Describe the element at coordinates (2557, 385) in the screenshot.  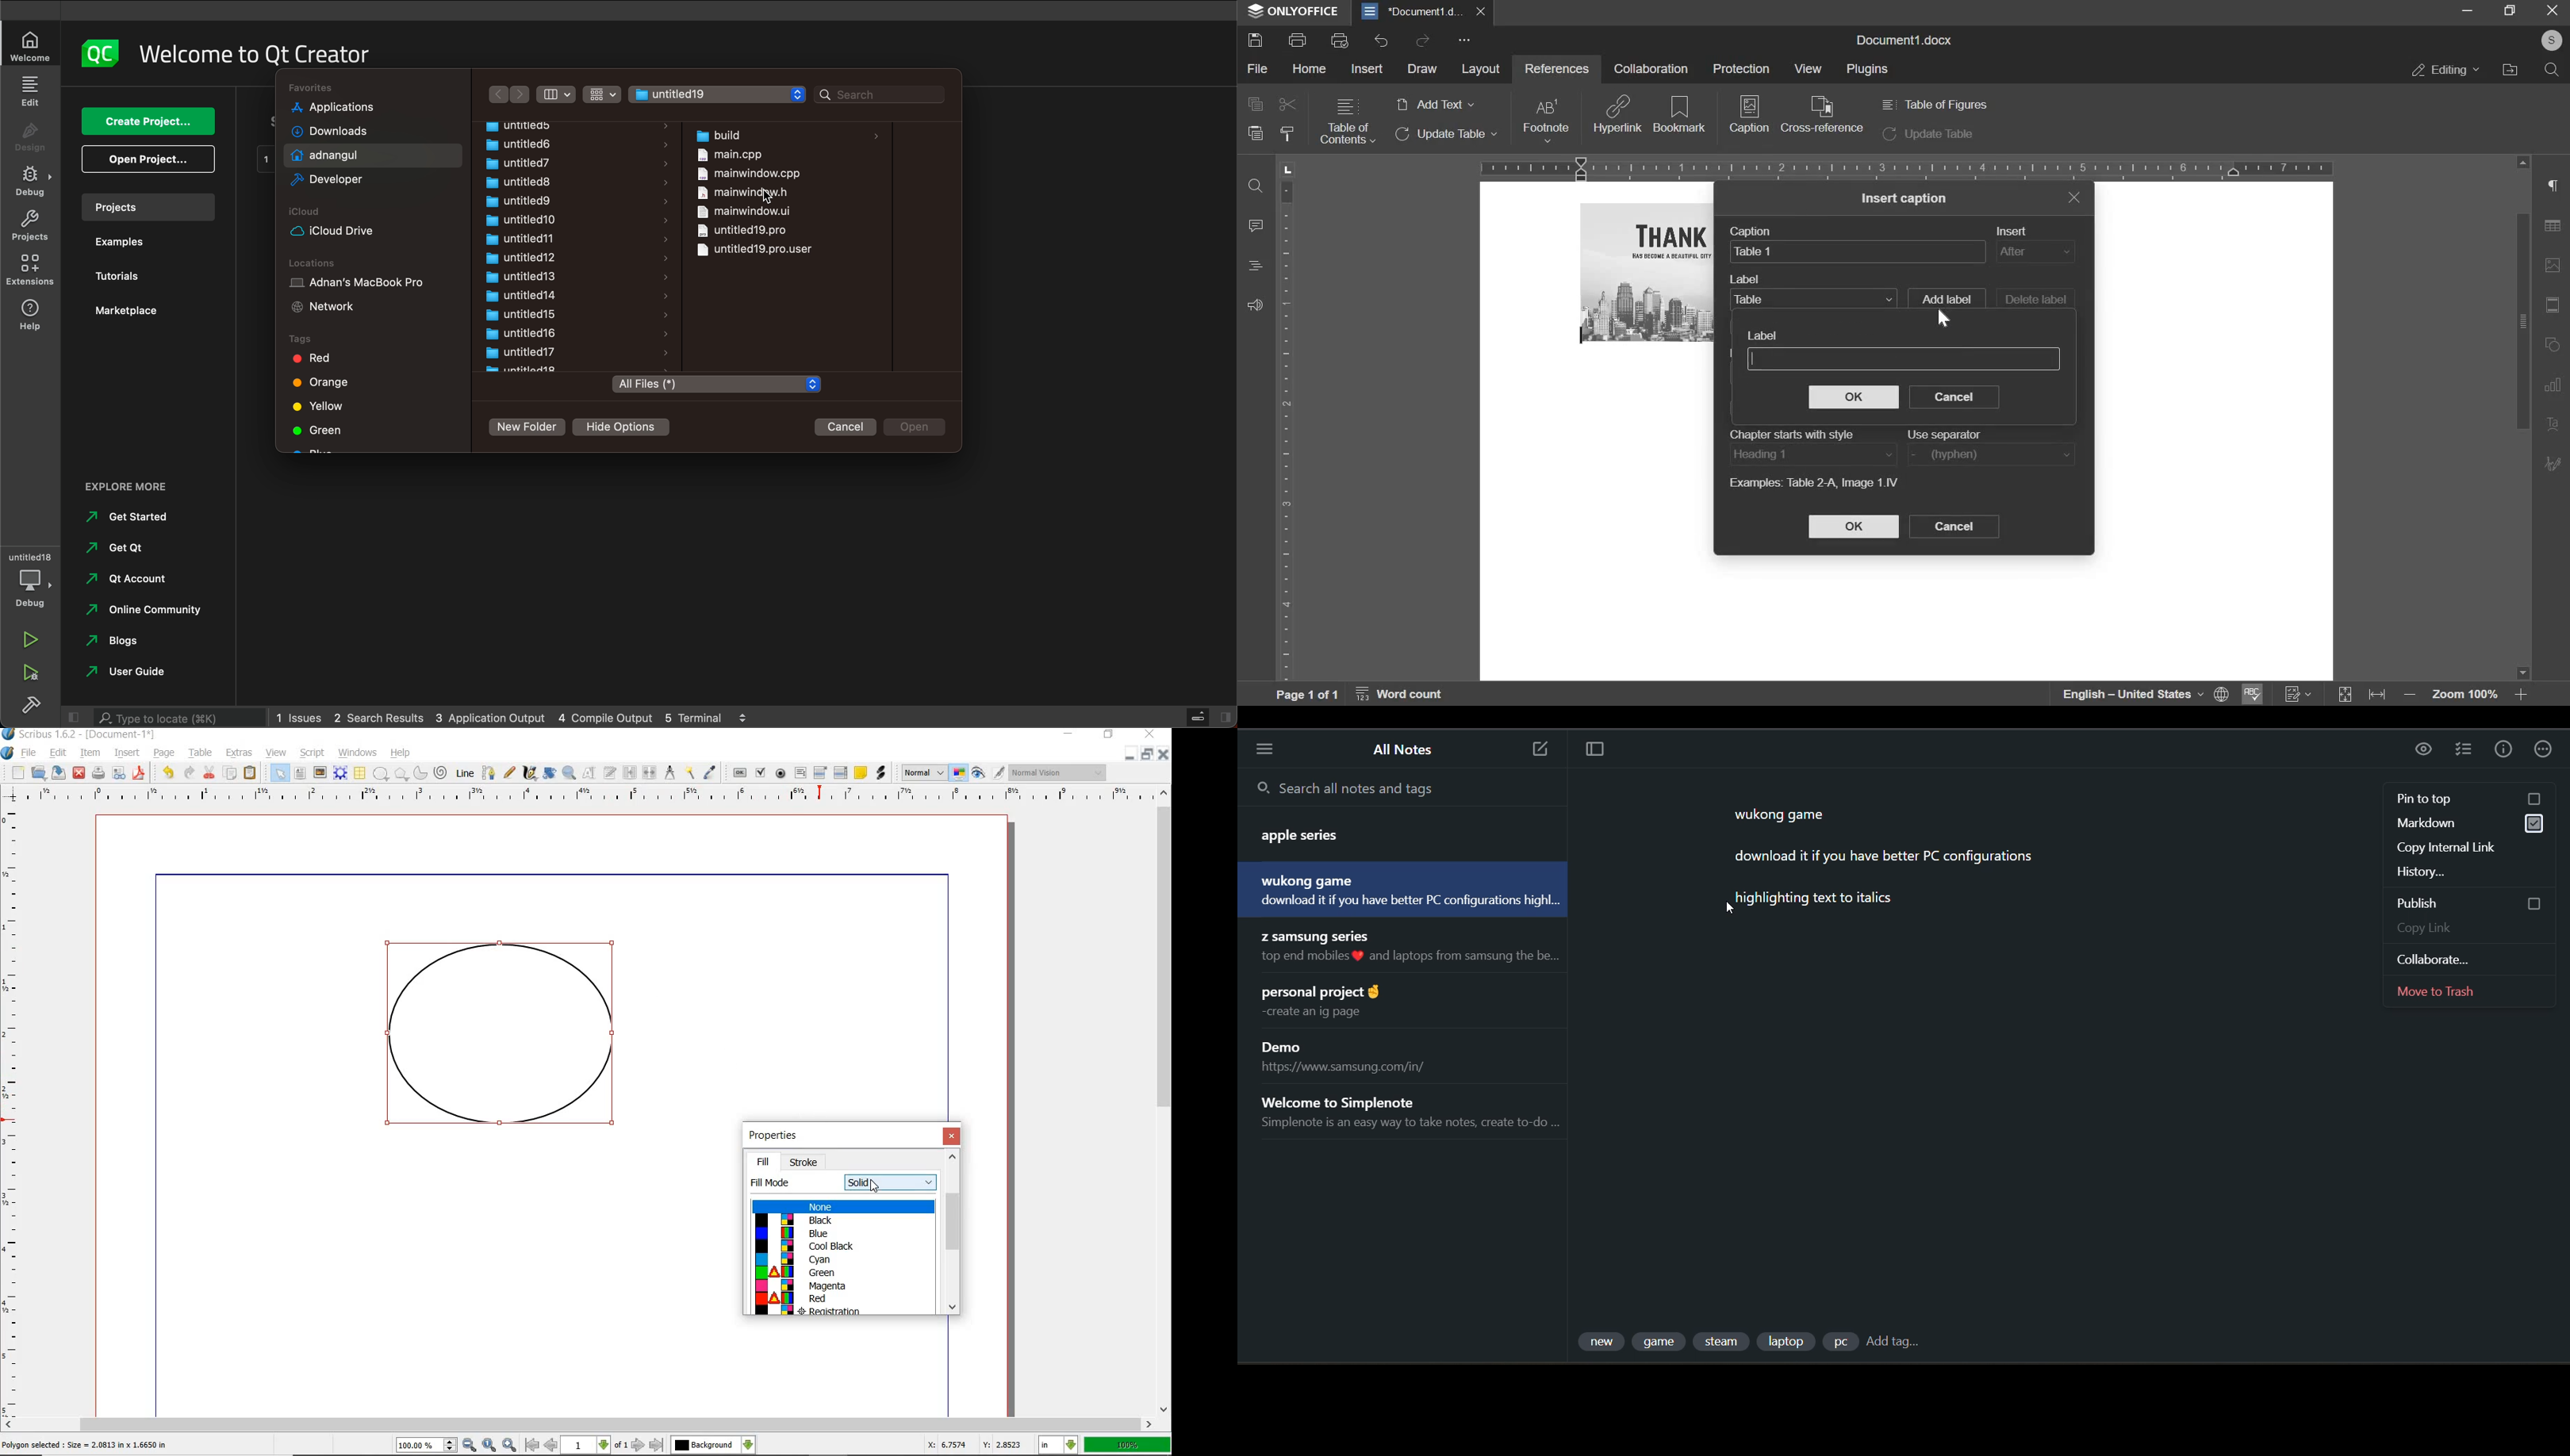
I see `Chart` at that location.